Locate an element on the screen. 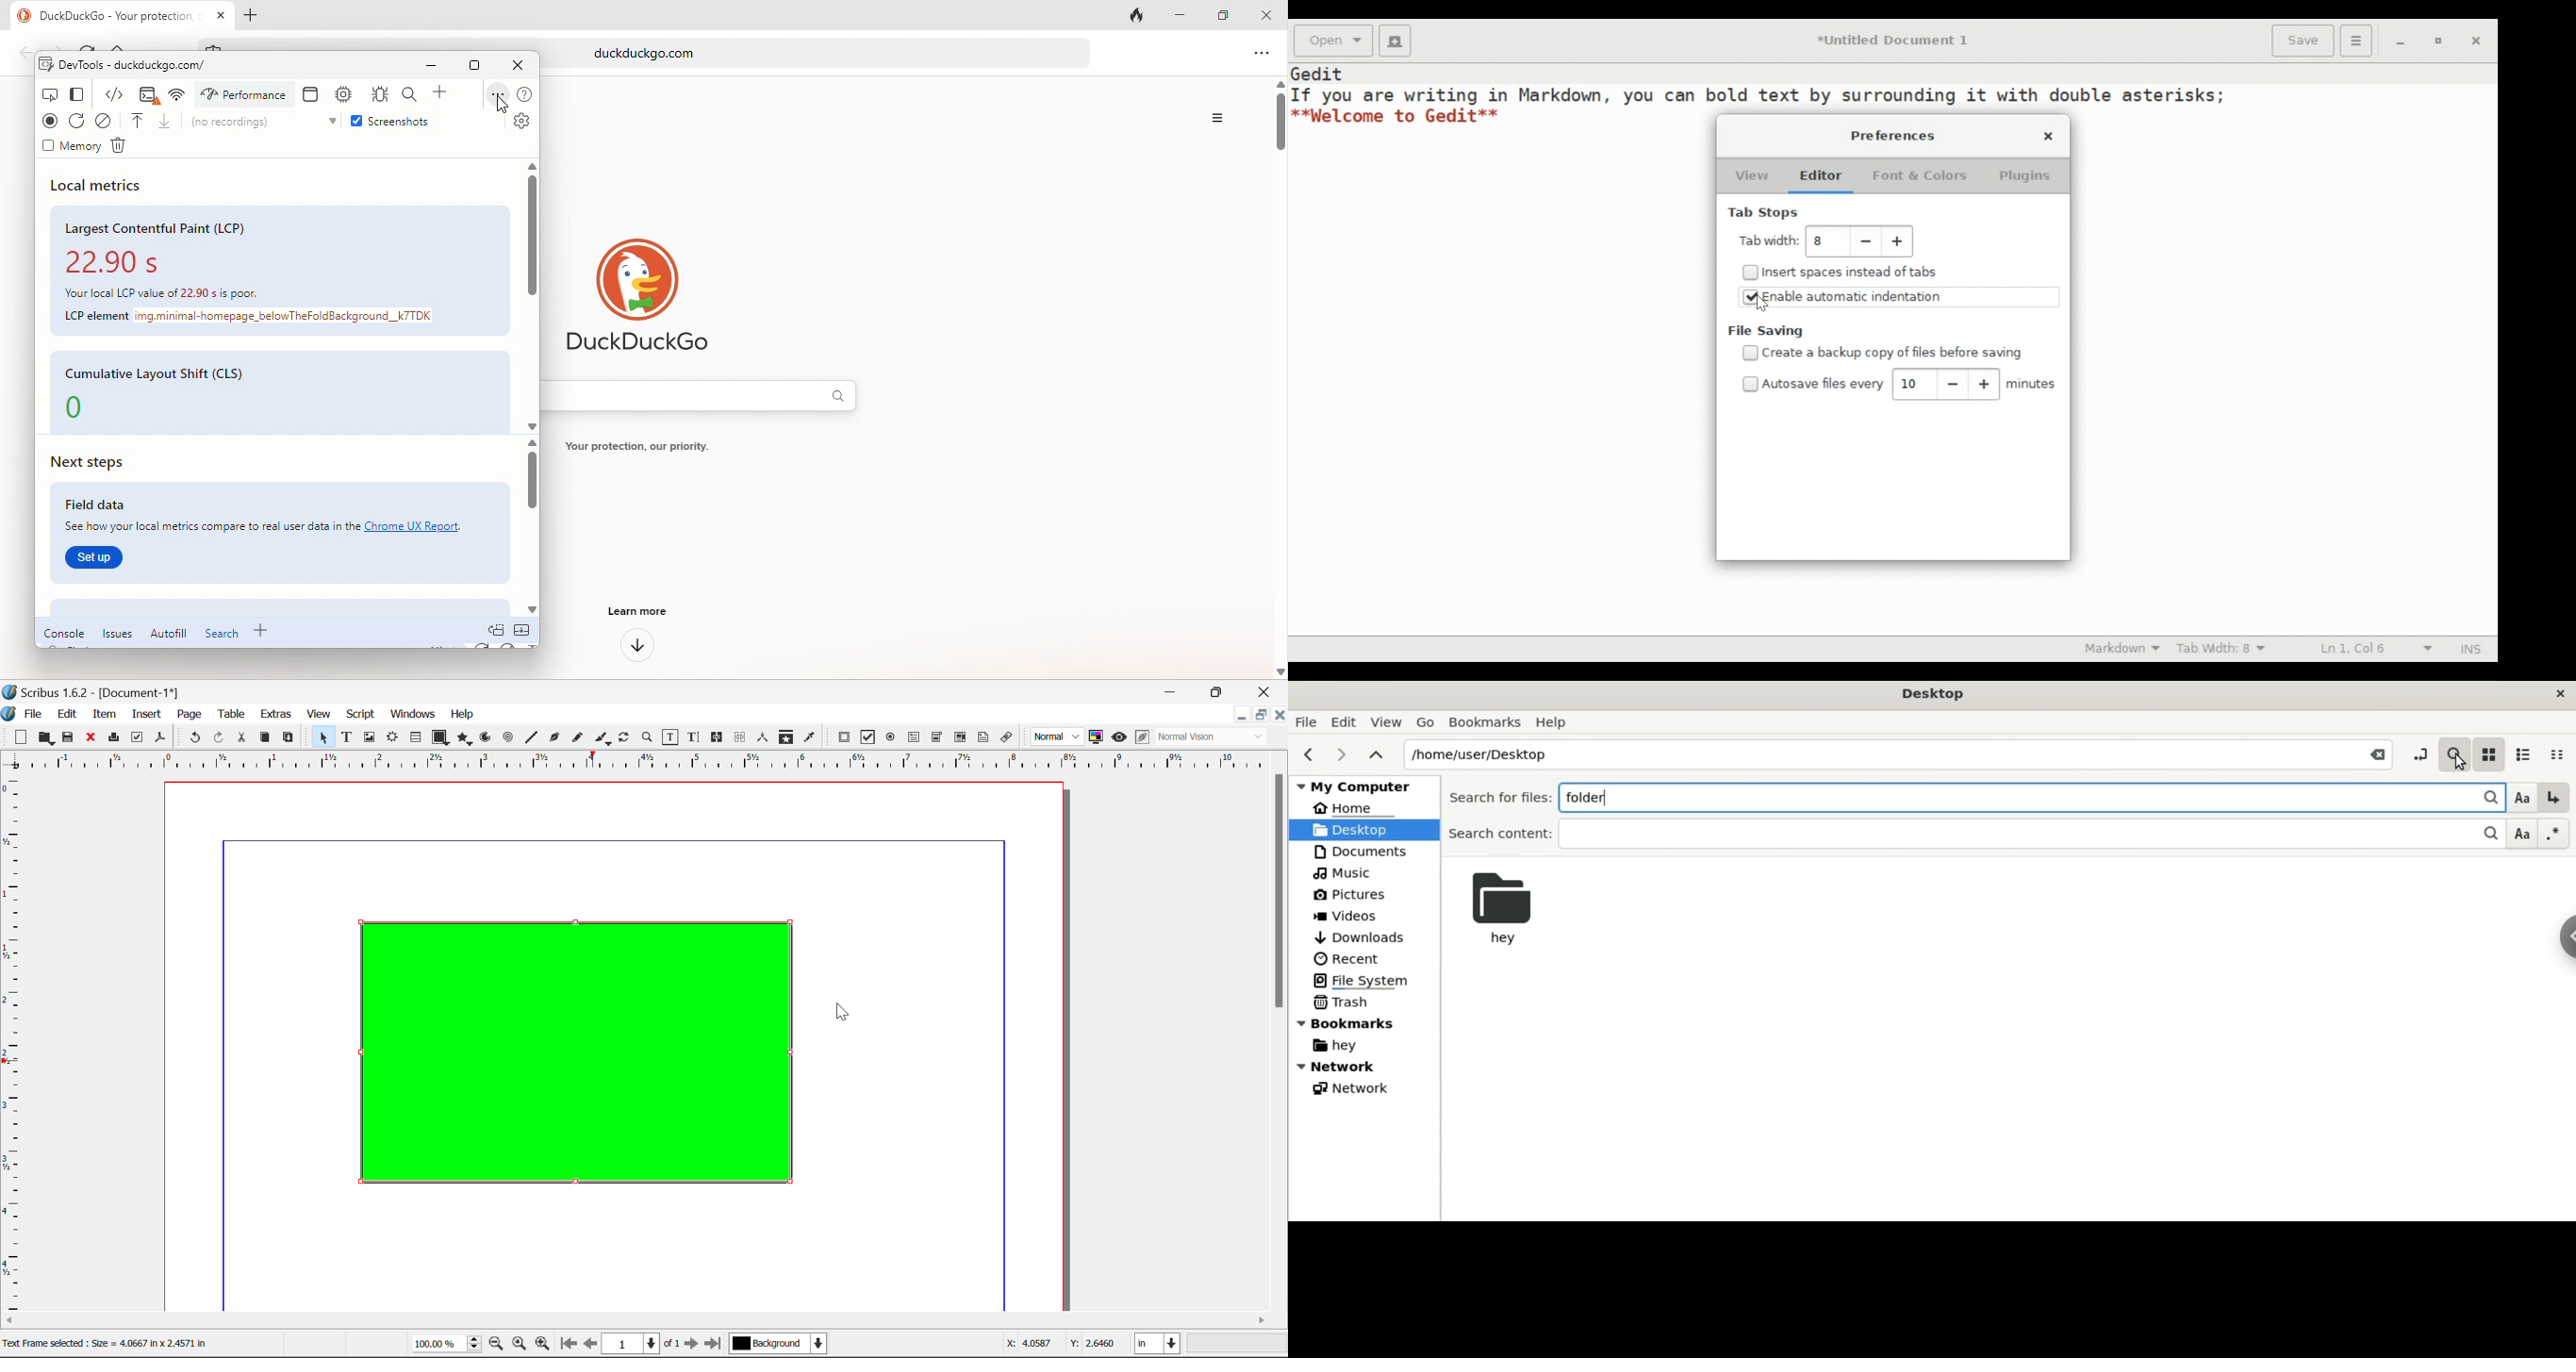 The image size is (2576, 1372). Pdf Radio Button is located at coordinates (890, 738).